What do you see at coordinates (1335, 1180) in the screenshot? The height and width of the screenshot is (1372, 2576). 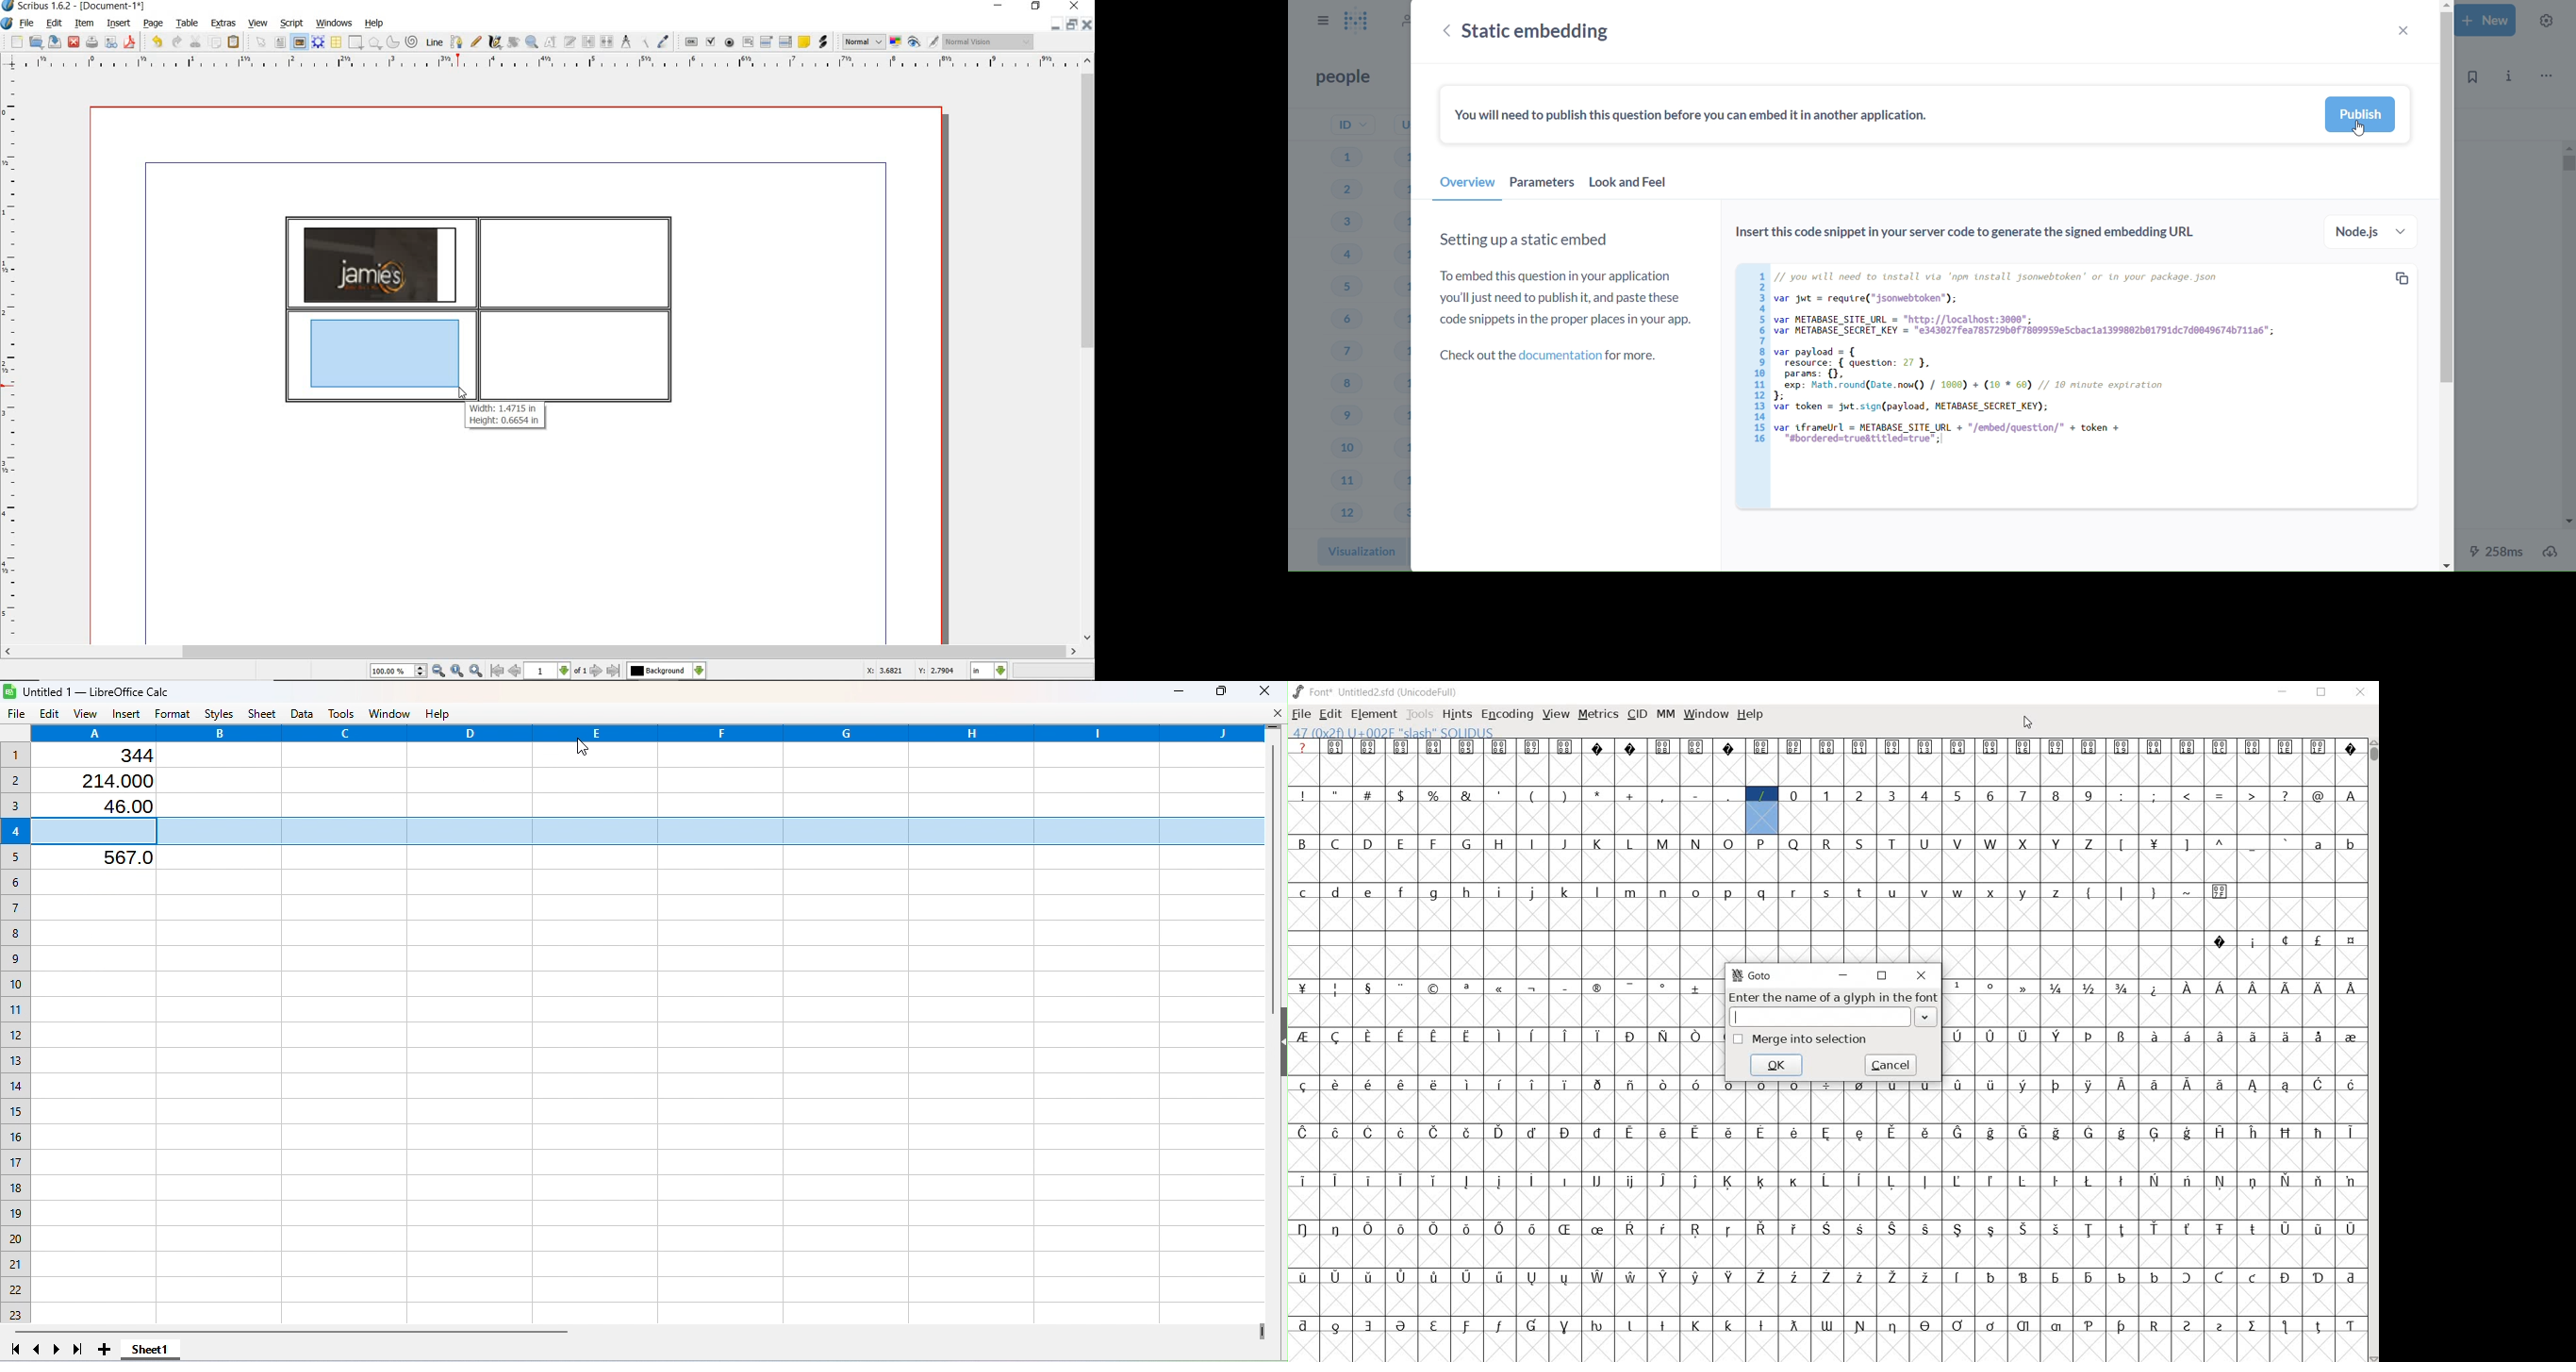 I see `glyph` at bounding box center [1335, 1180].